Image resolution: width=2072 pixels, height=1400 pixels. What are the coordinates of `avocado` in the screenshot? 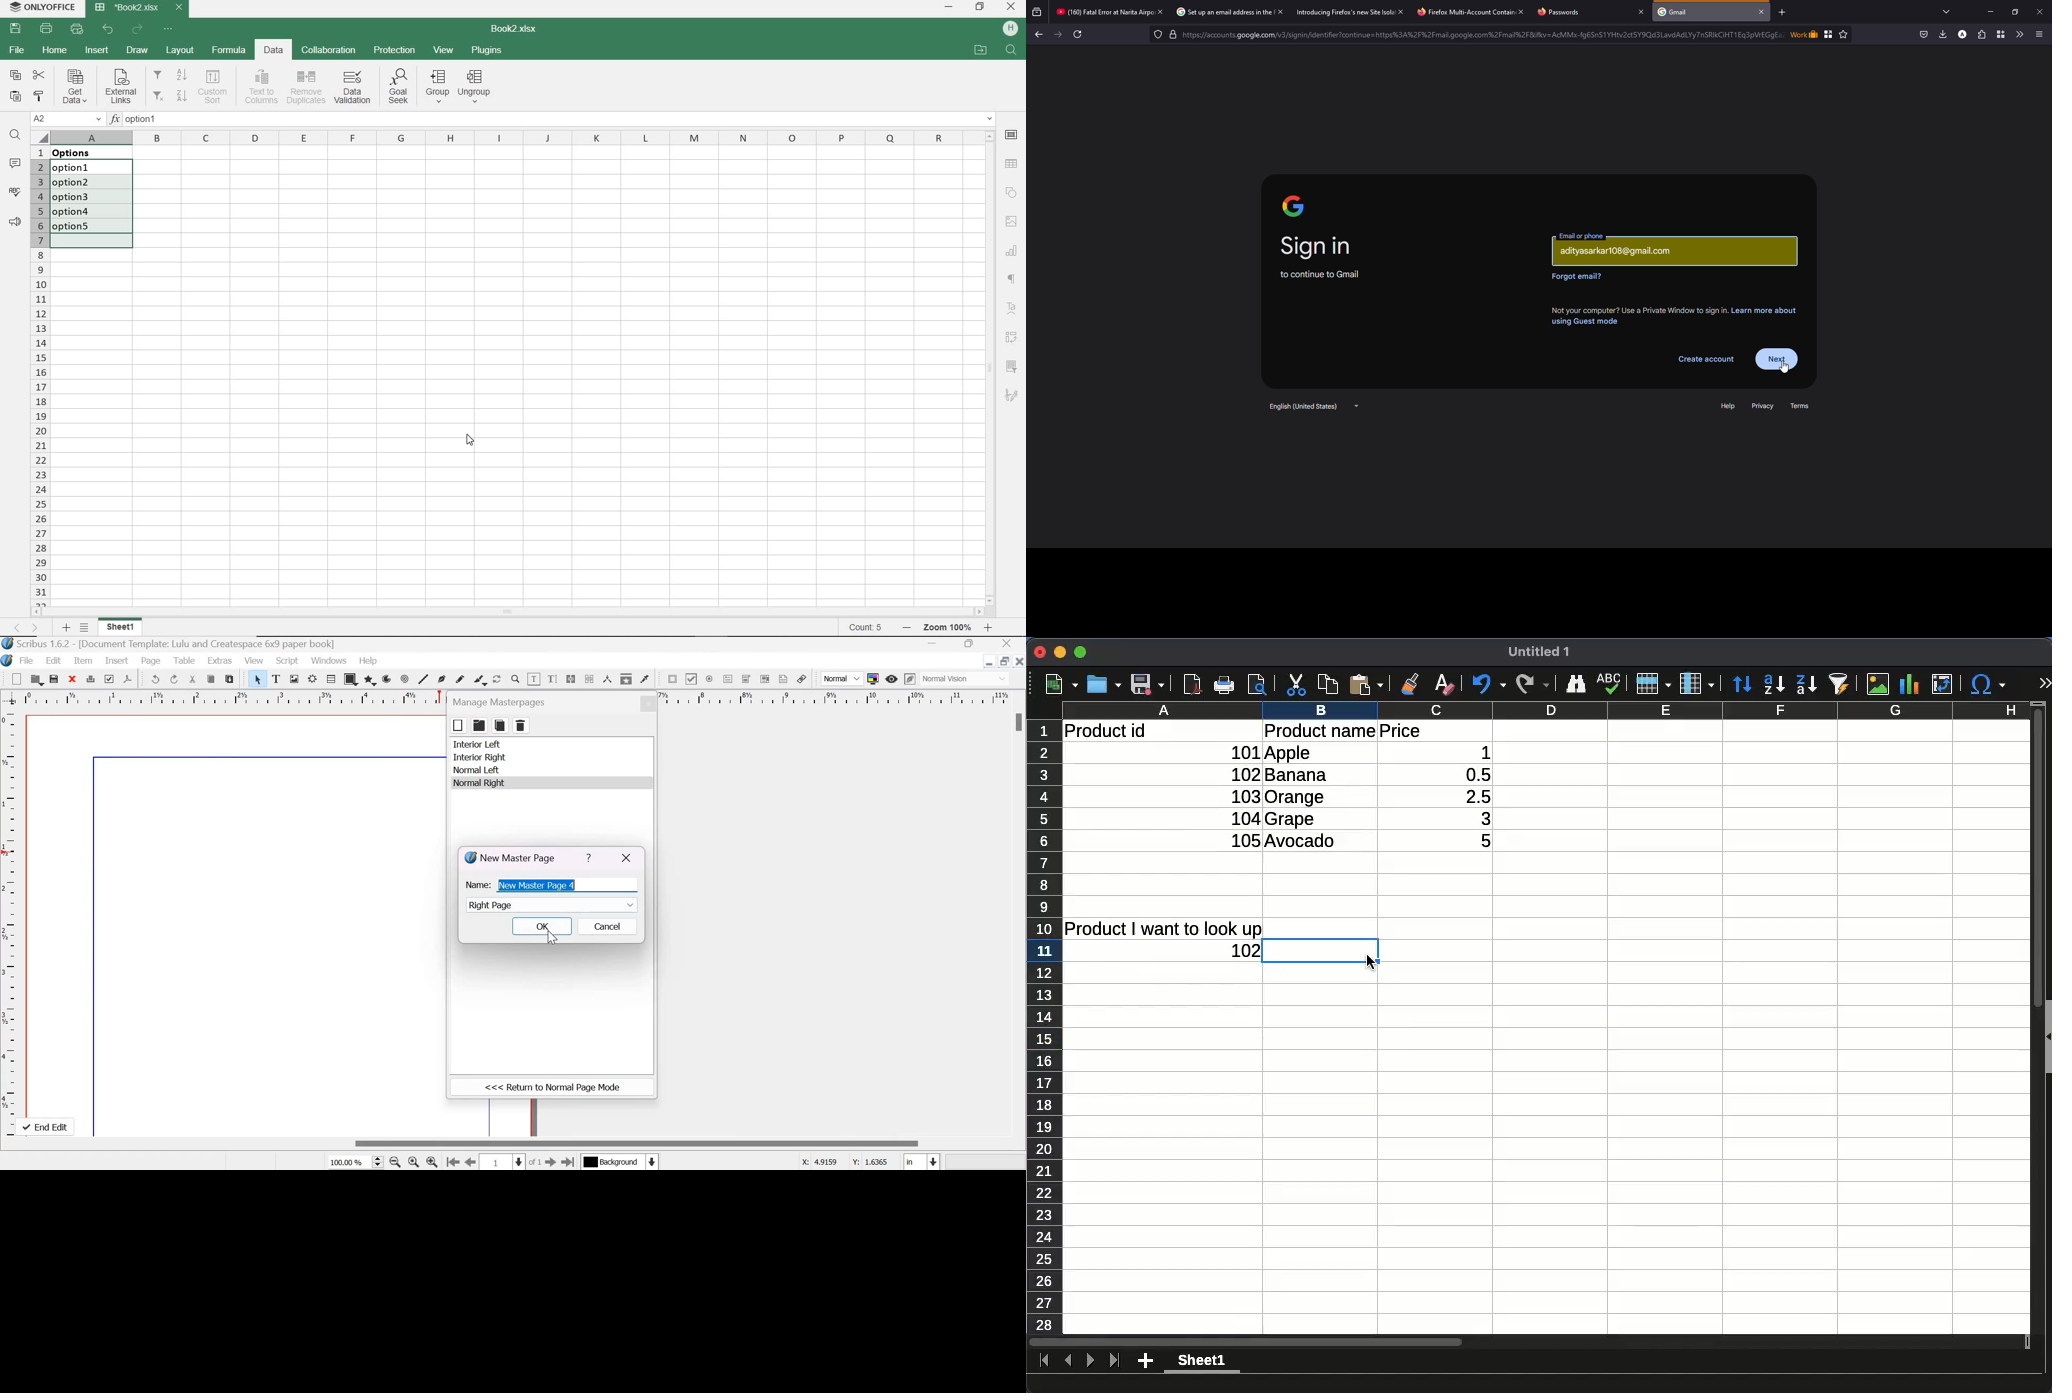 It's located at (1303, 841).